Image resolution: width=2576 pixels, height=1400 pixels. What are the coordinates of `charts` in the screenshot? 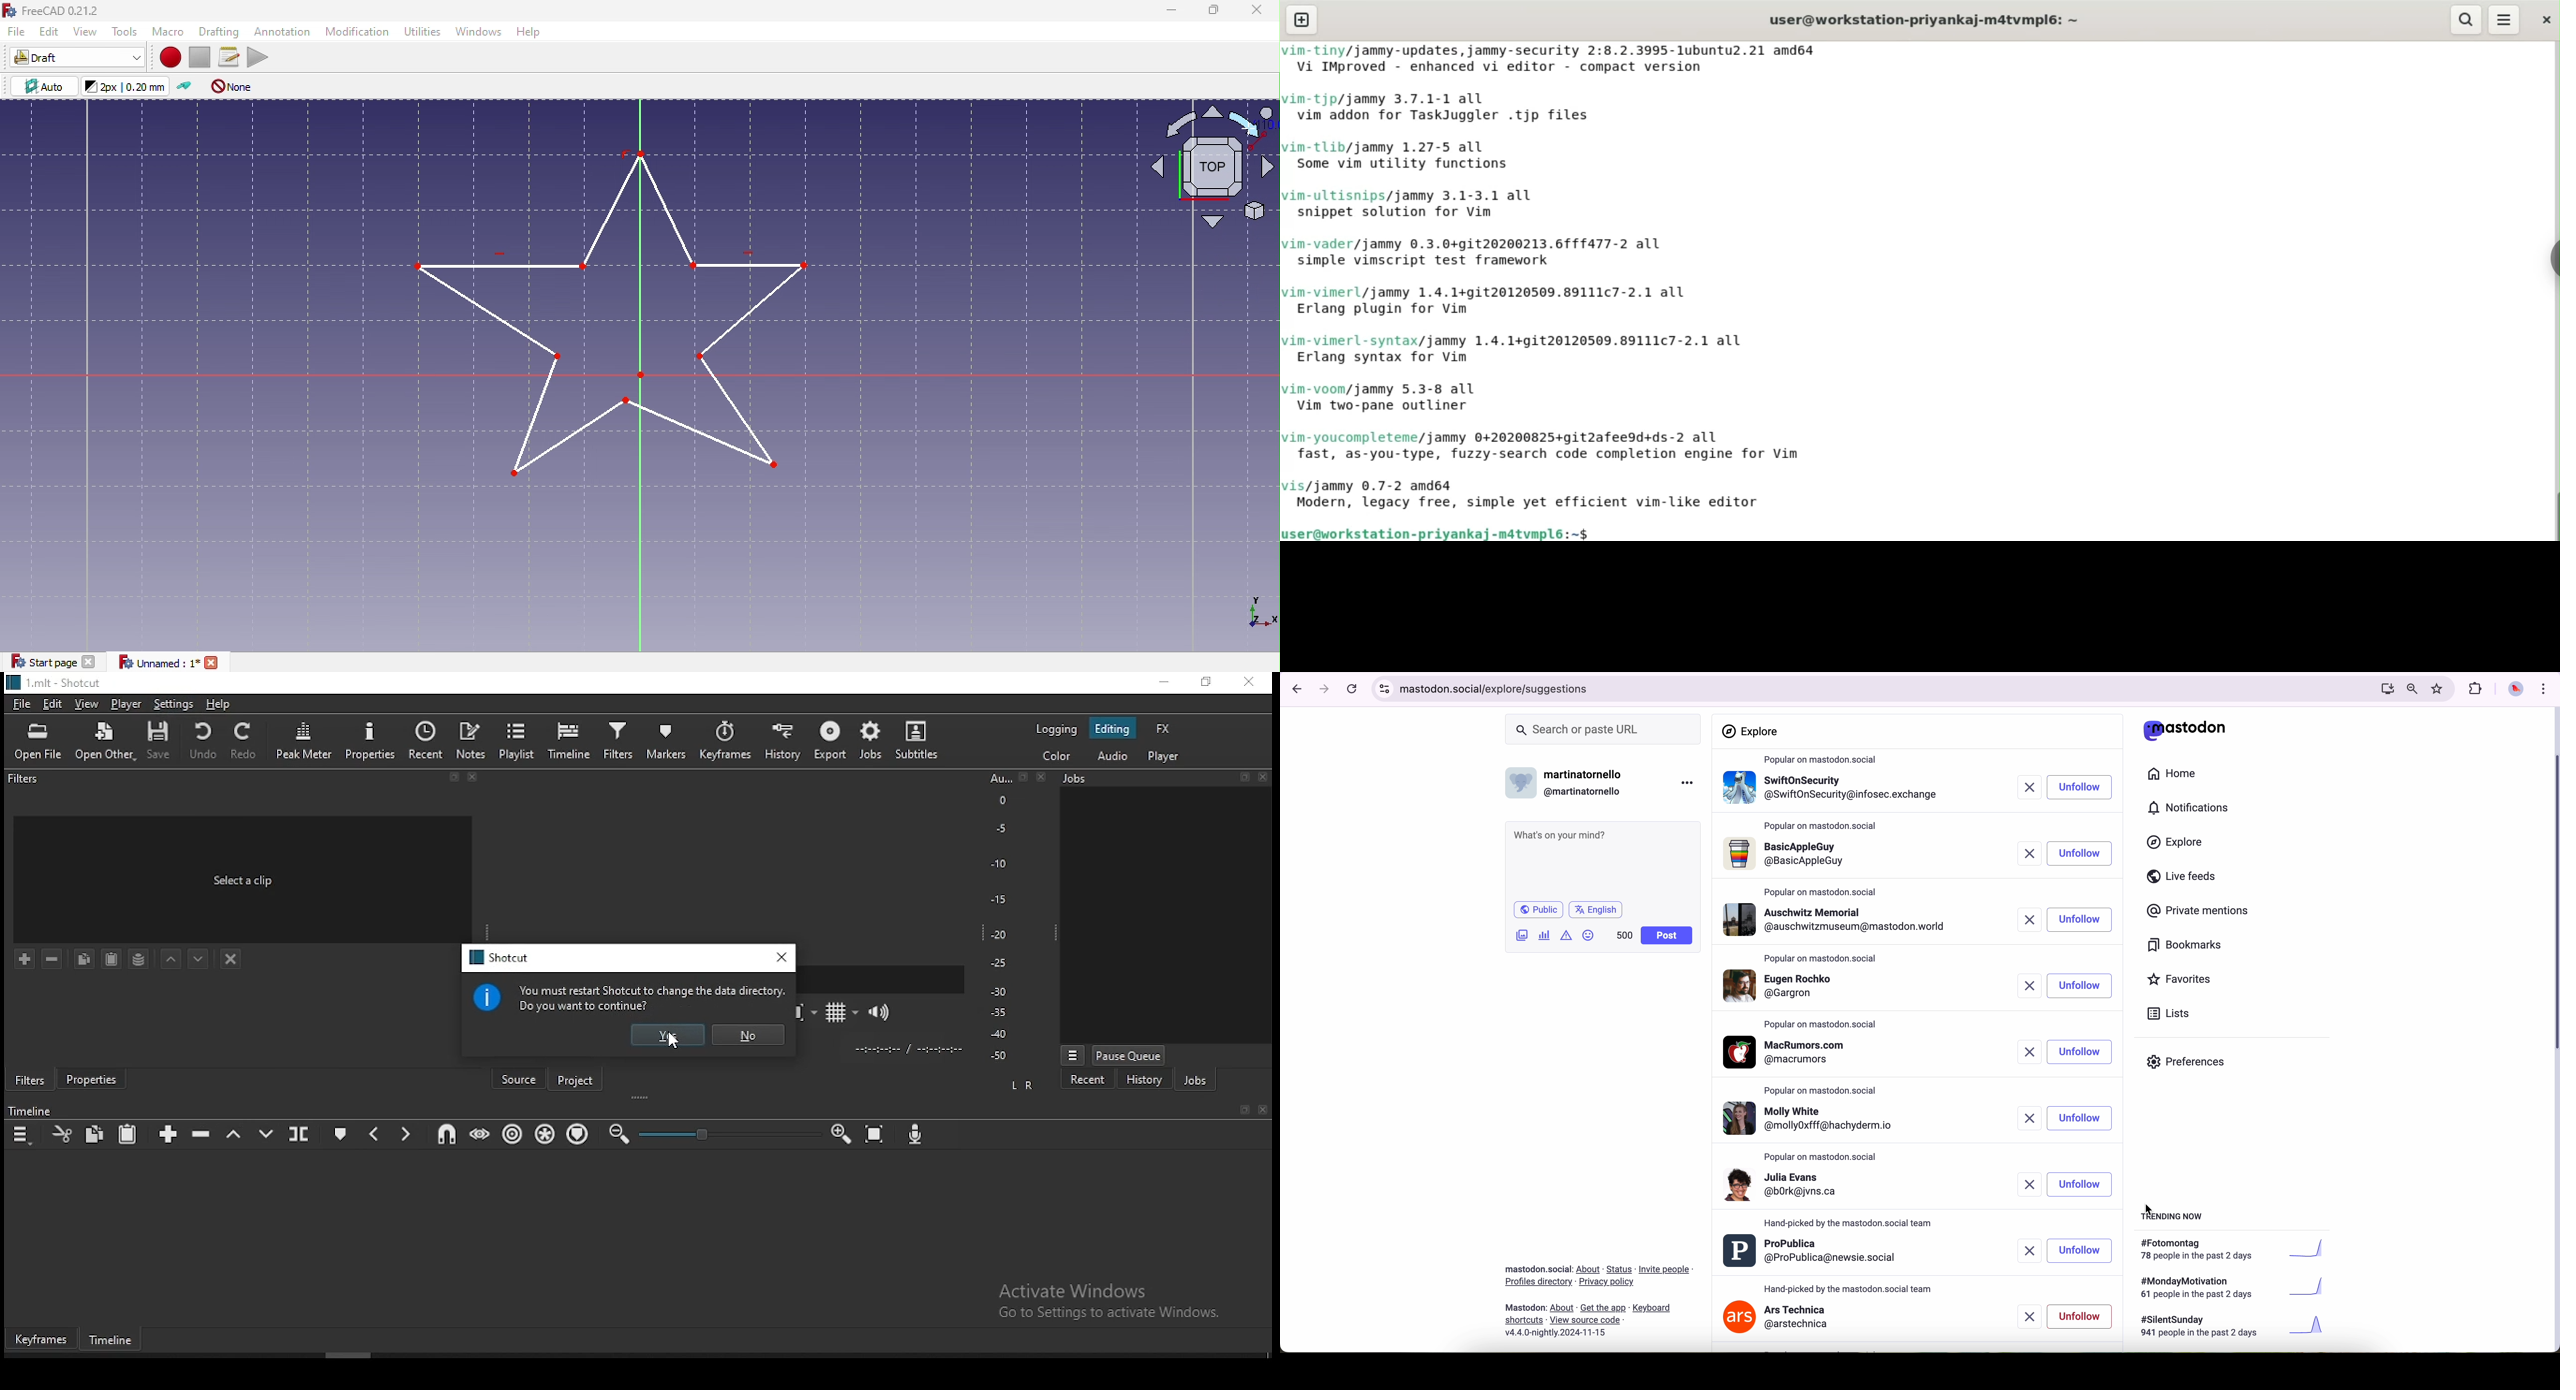 It's located at (1546, 935).